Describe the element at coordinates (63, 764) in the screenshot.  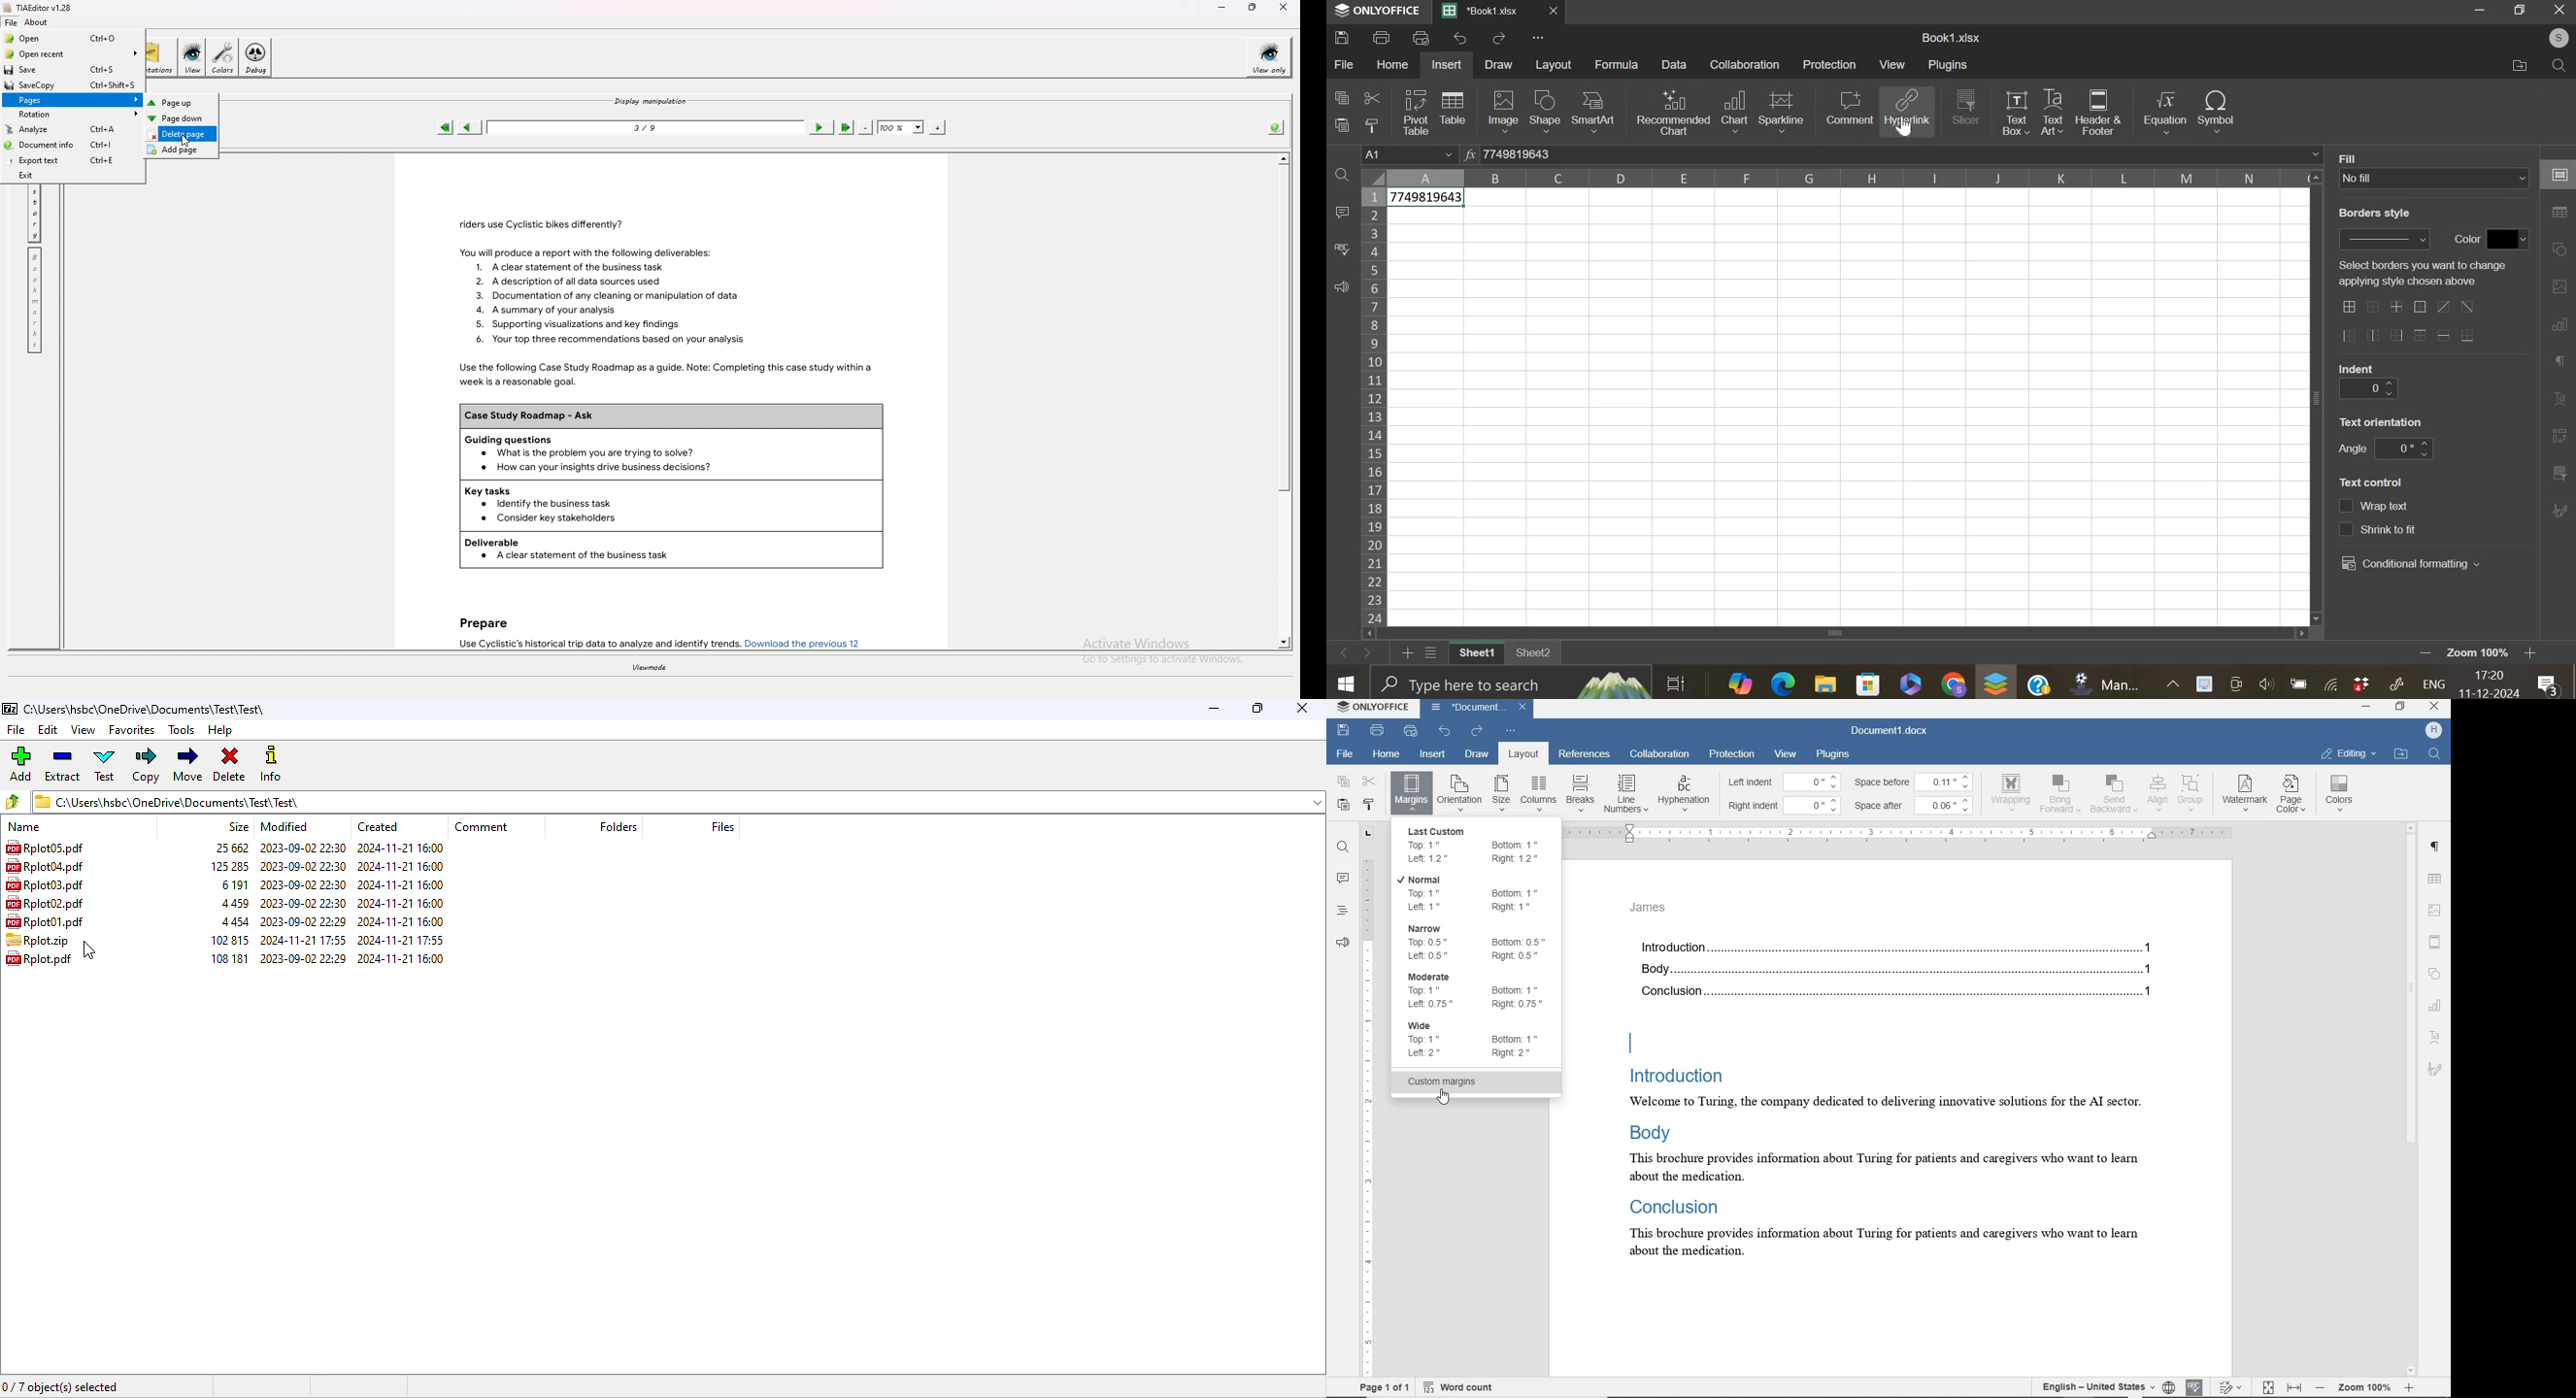
I see `extract` at that location.